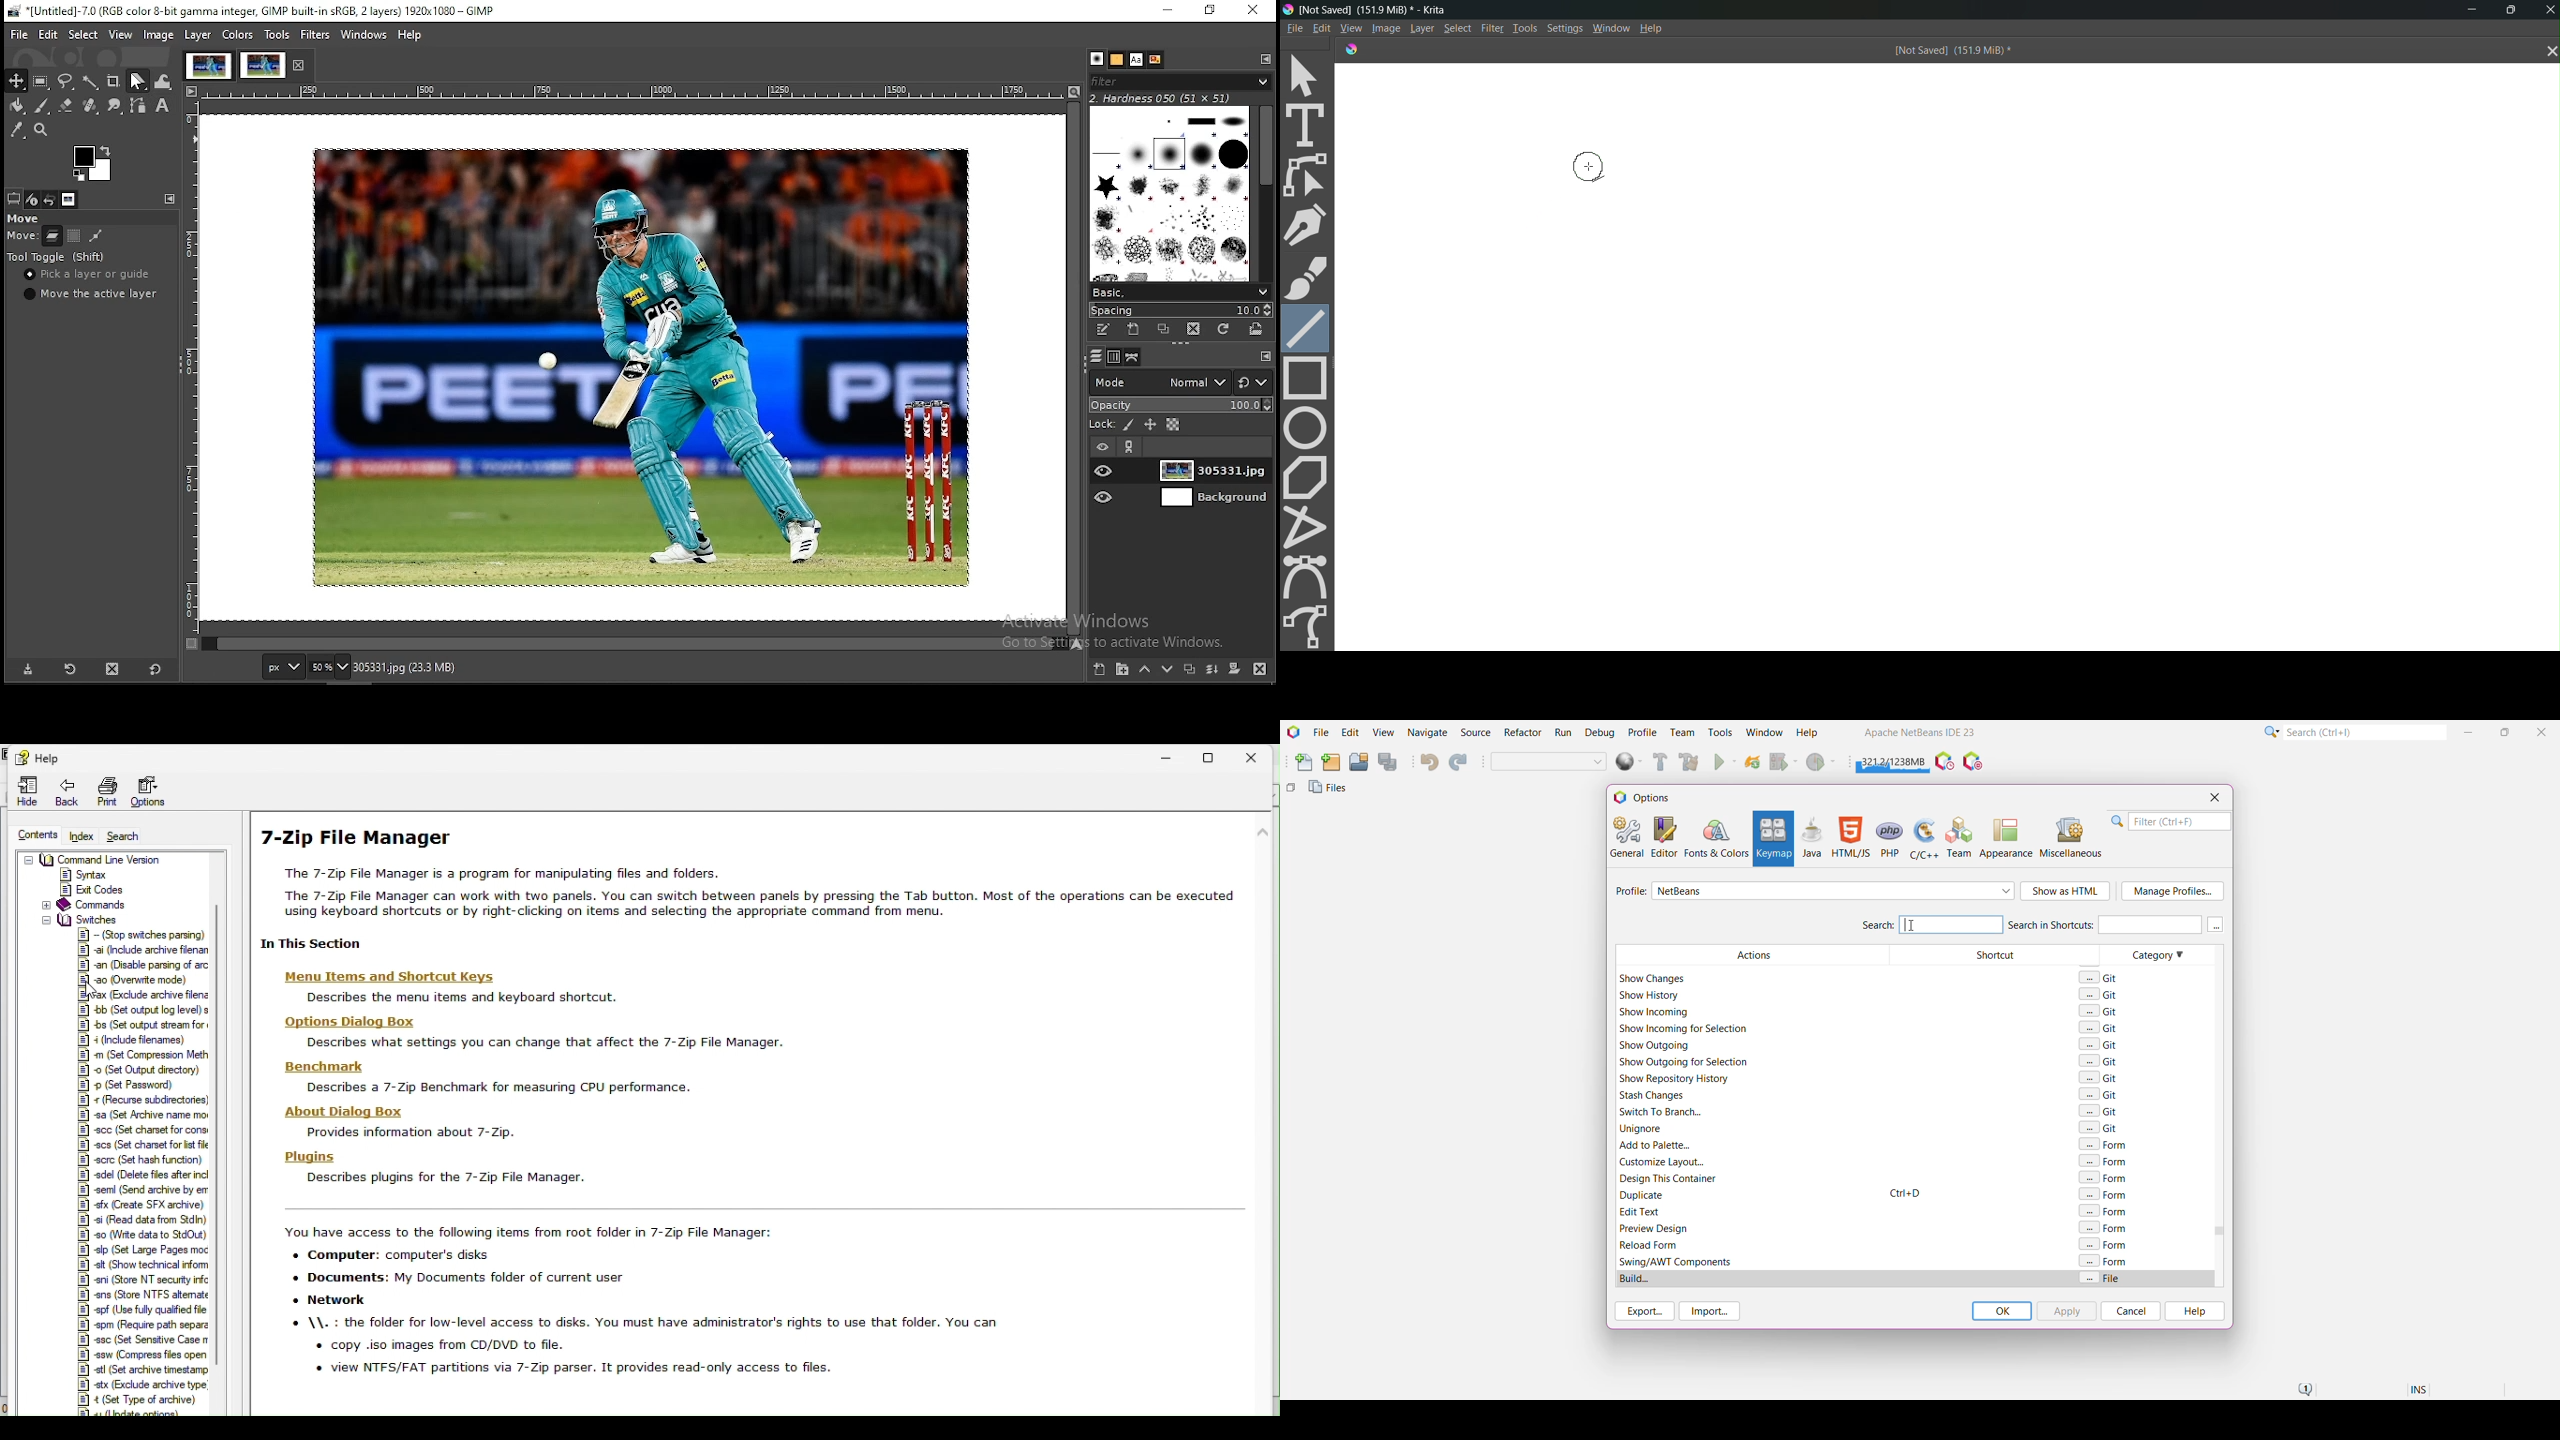  What do you see at coordinates (197, 35) in the screenshot?
I see `layer` at bounding box center [197, 35].